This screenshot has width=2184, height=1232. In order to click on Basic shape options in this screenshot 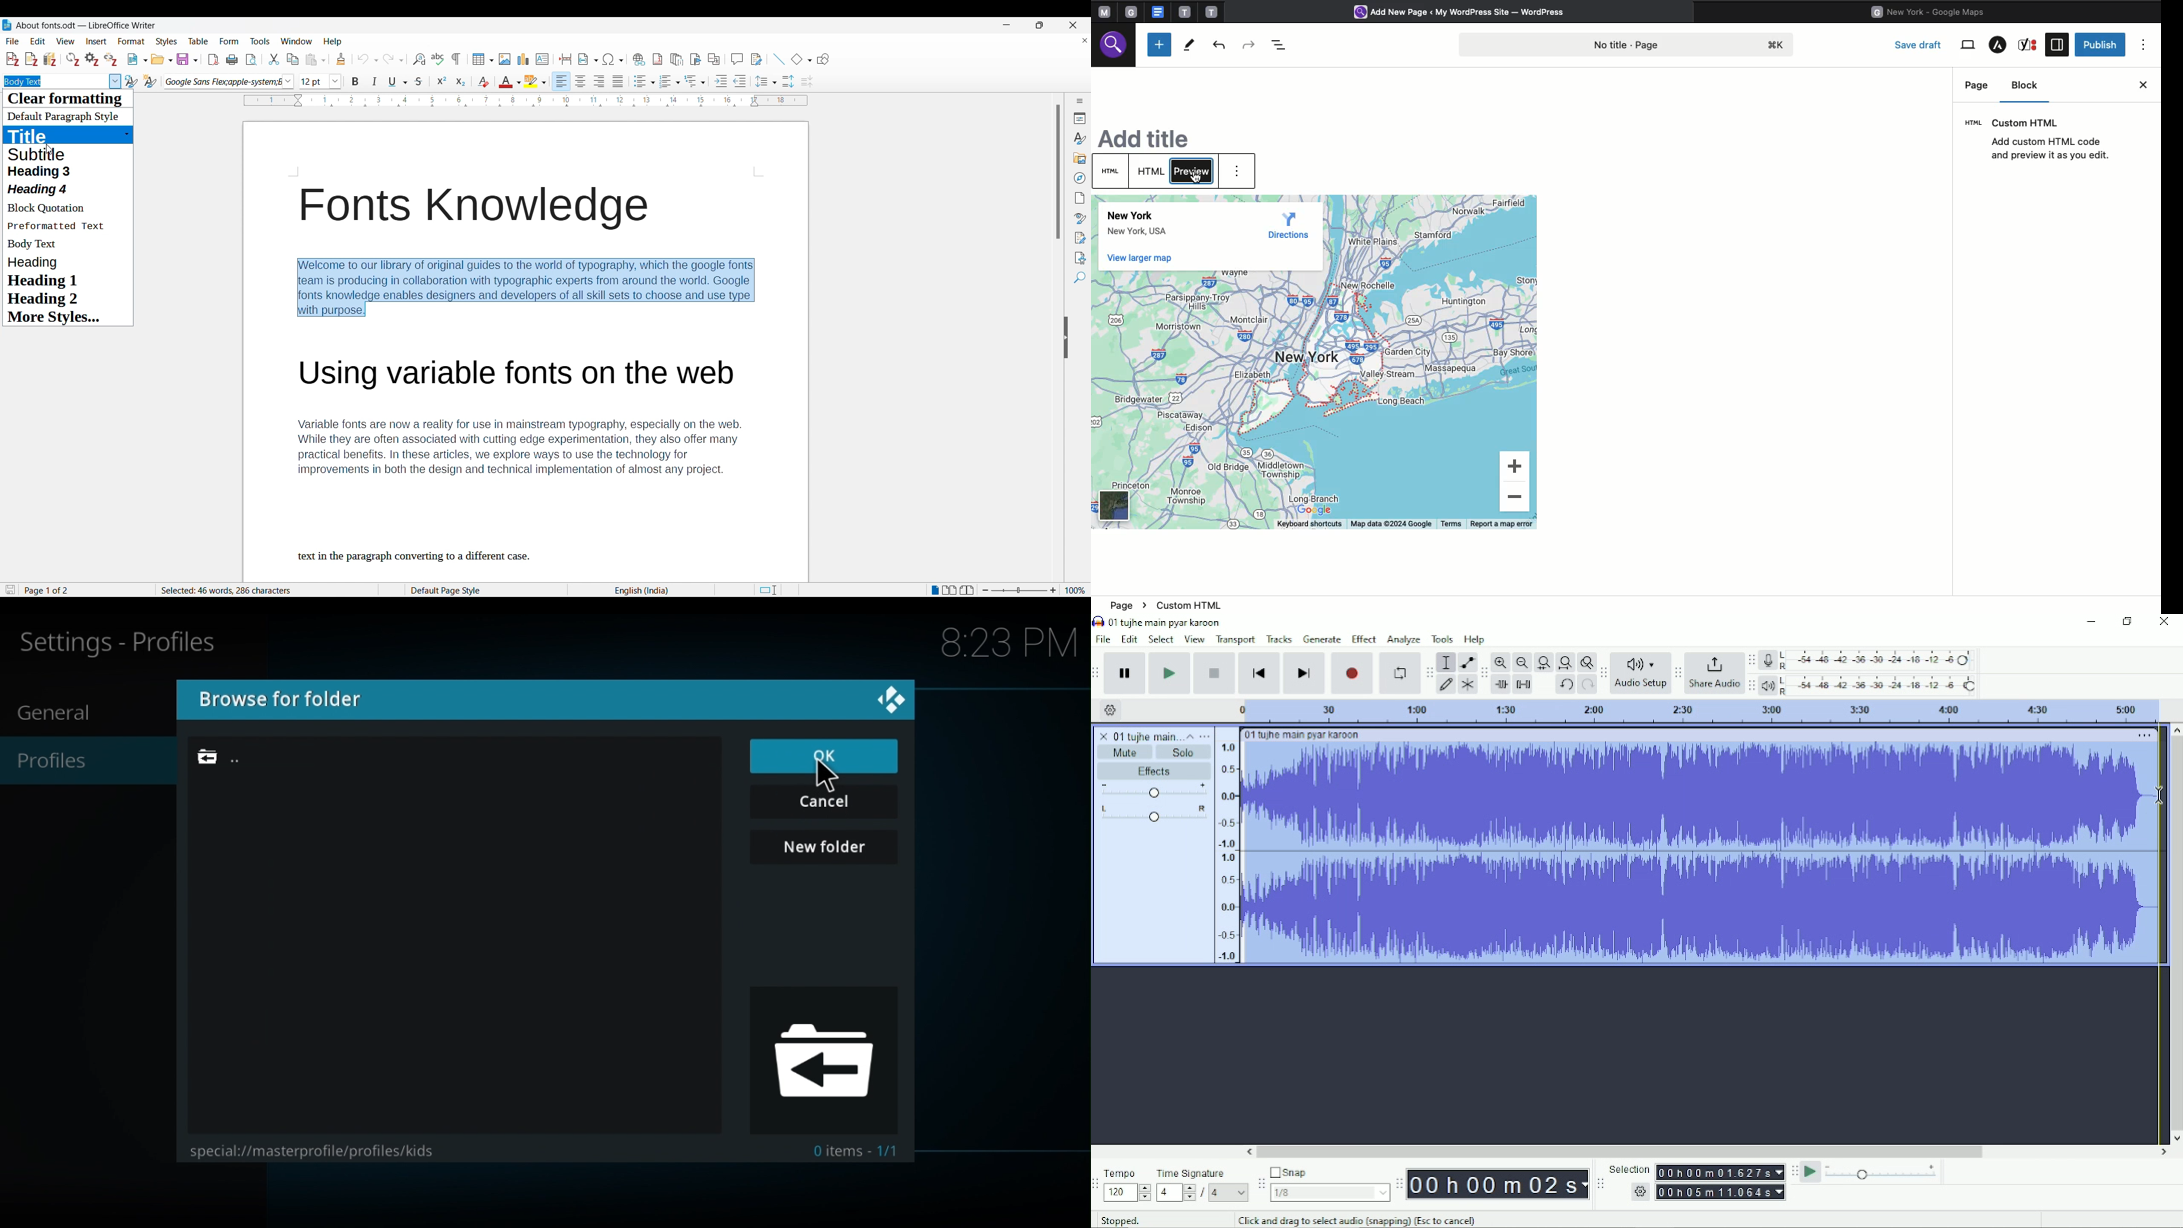, I will do `click(802, 59)`.